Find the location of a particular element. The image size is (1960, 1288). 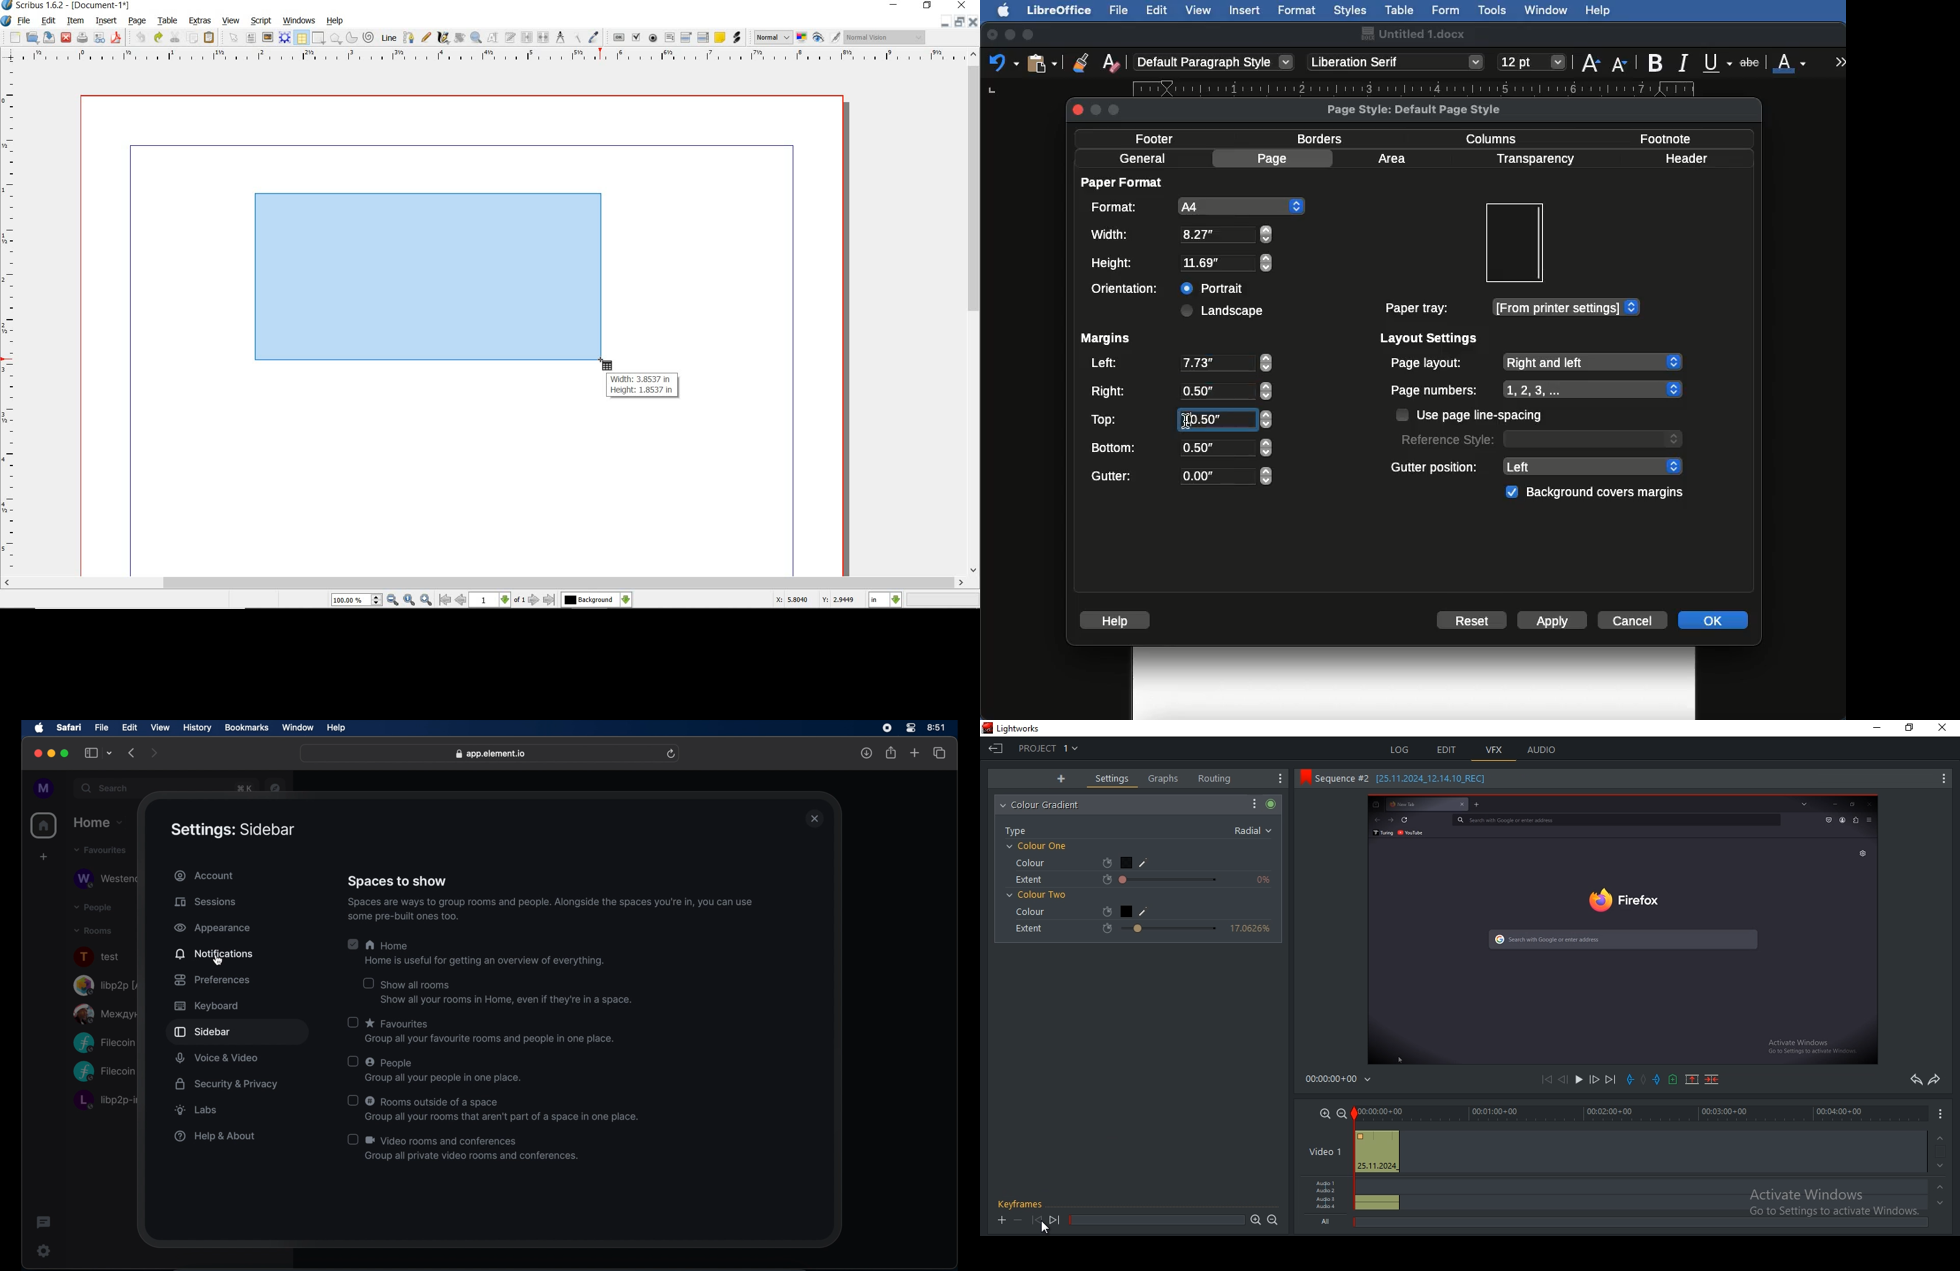

go to previous page is located at coordinates (460, 600).